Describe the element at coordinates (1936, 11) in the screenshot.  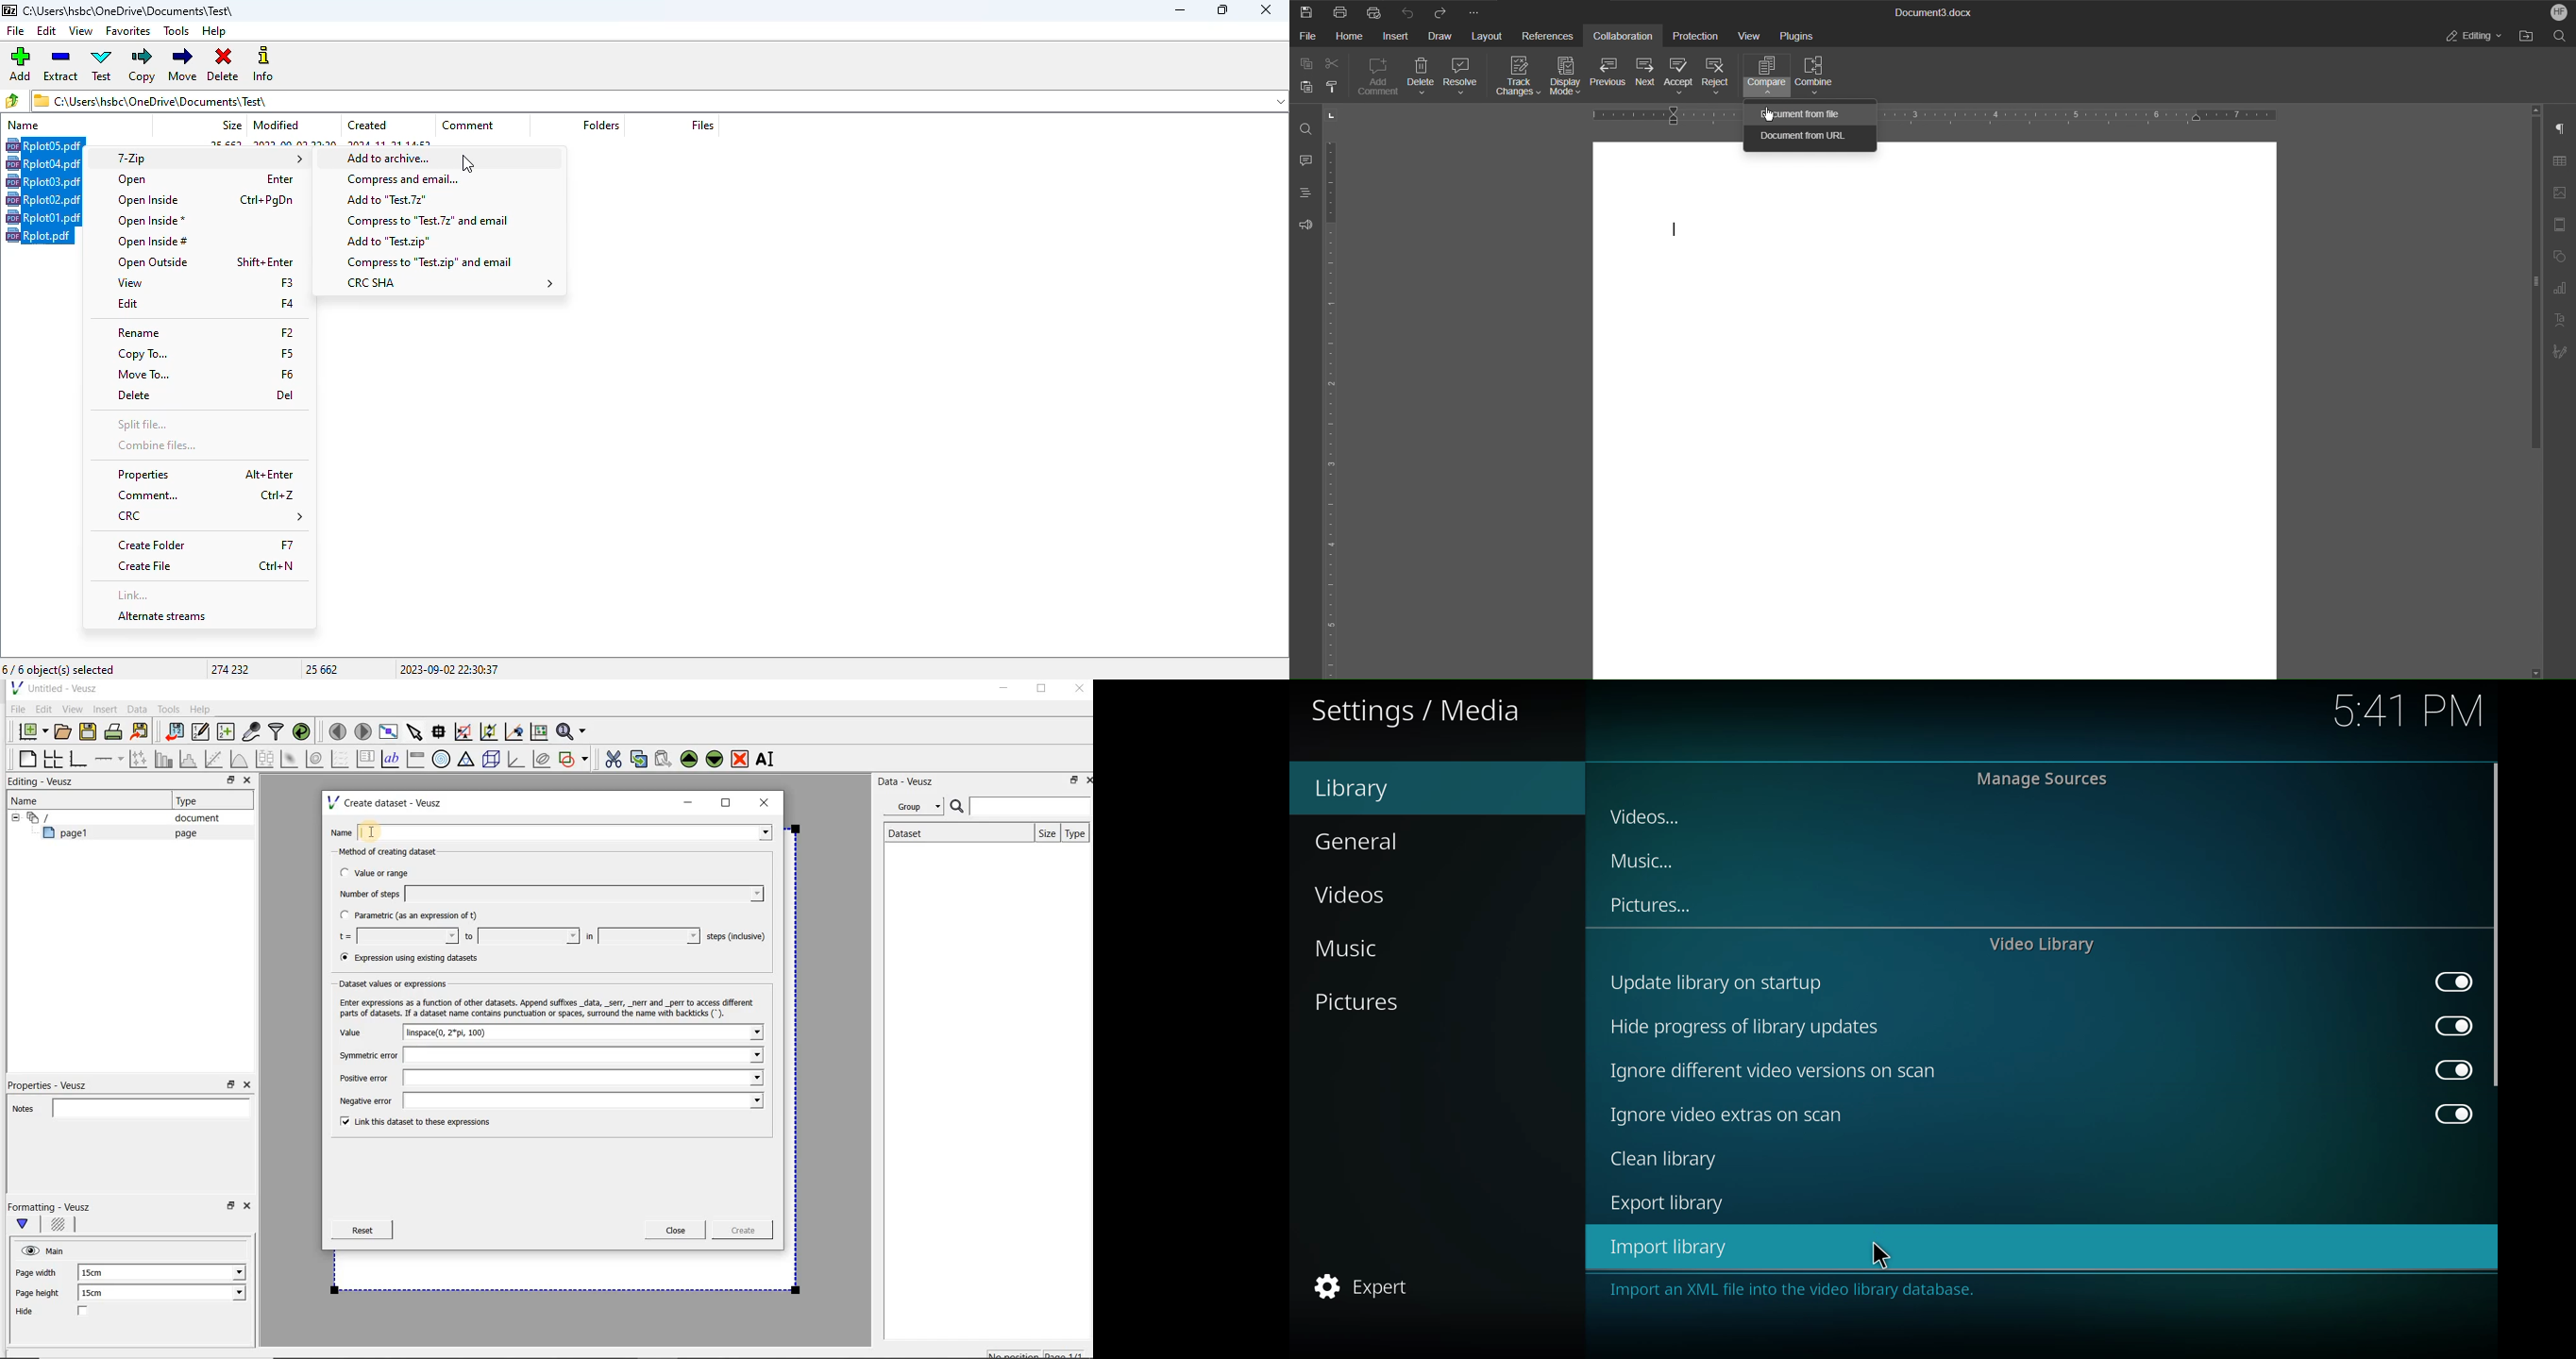
I see `Document3.docx` at that location.